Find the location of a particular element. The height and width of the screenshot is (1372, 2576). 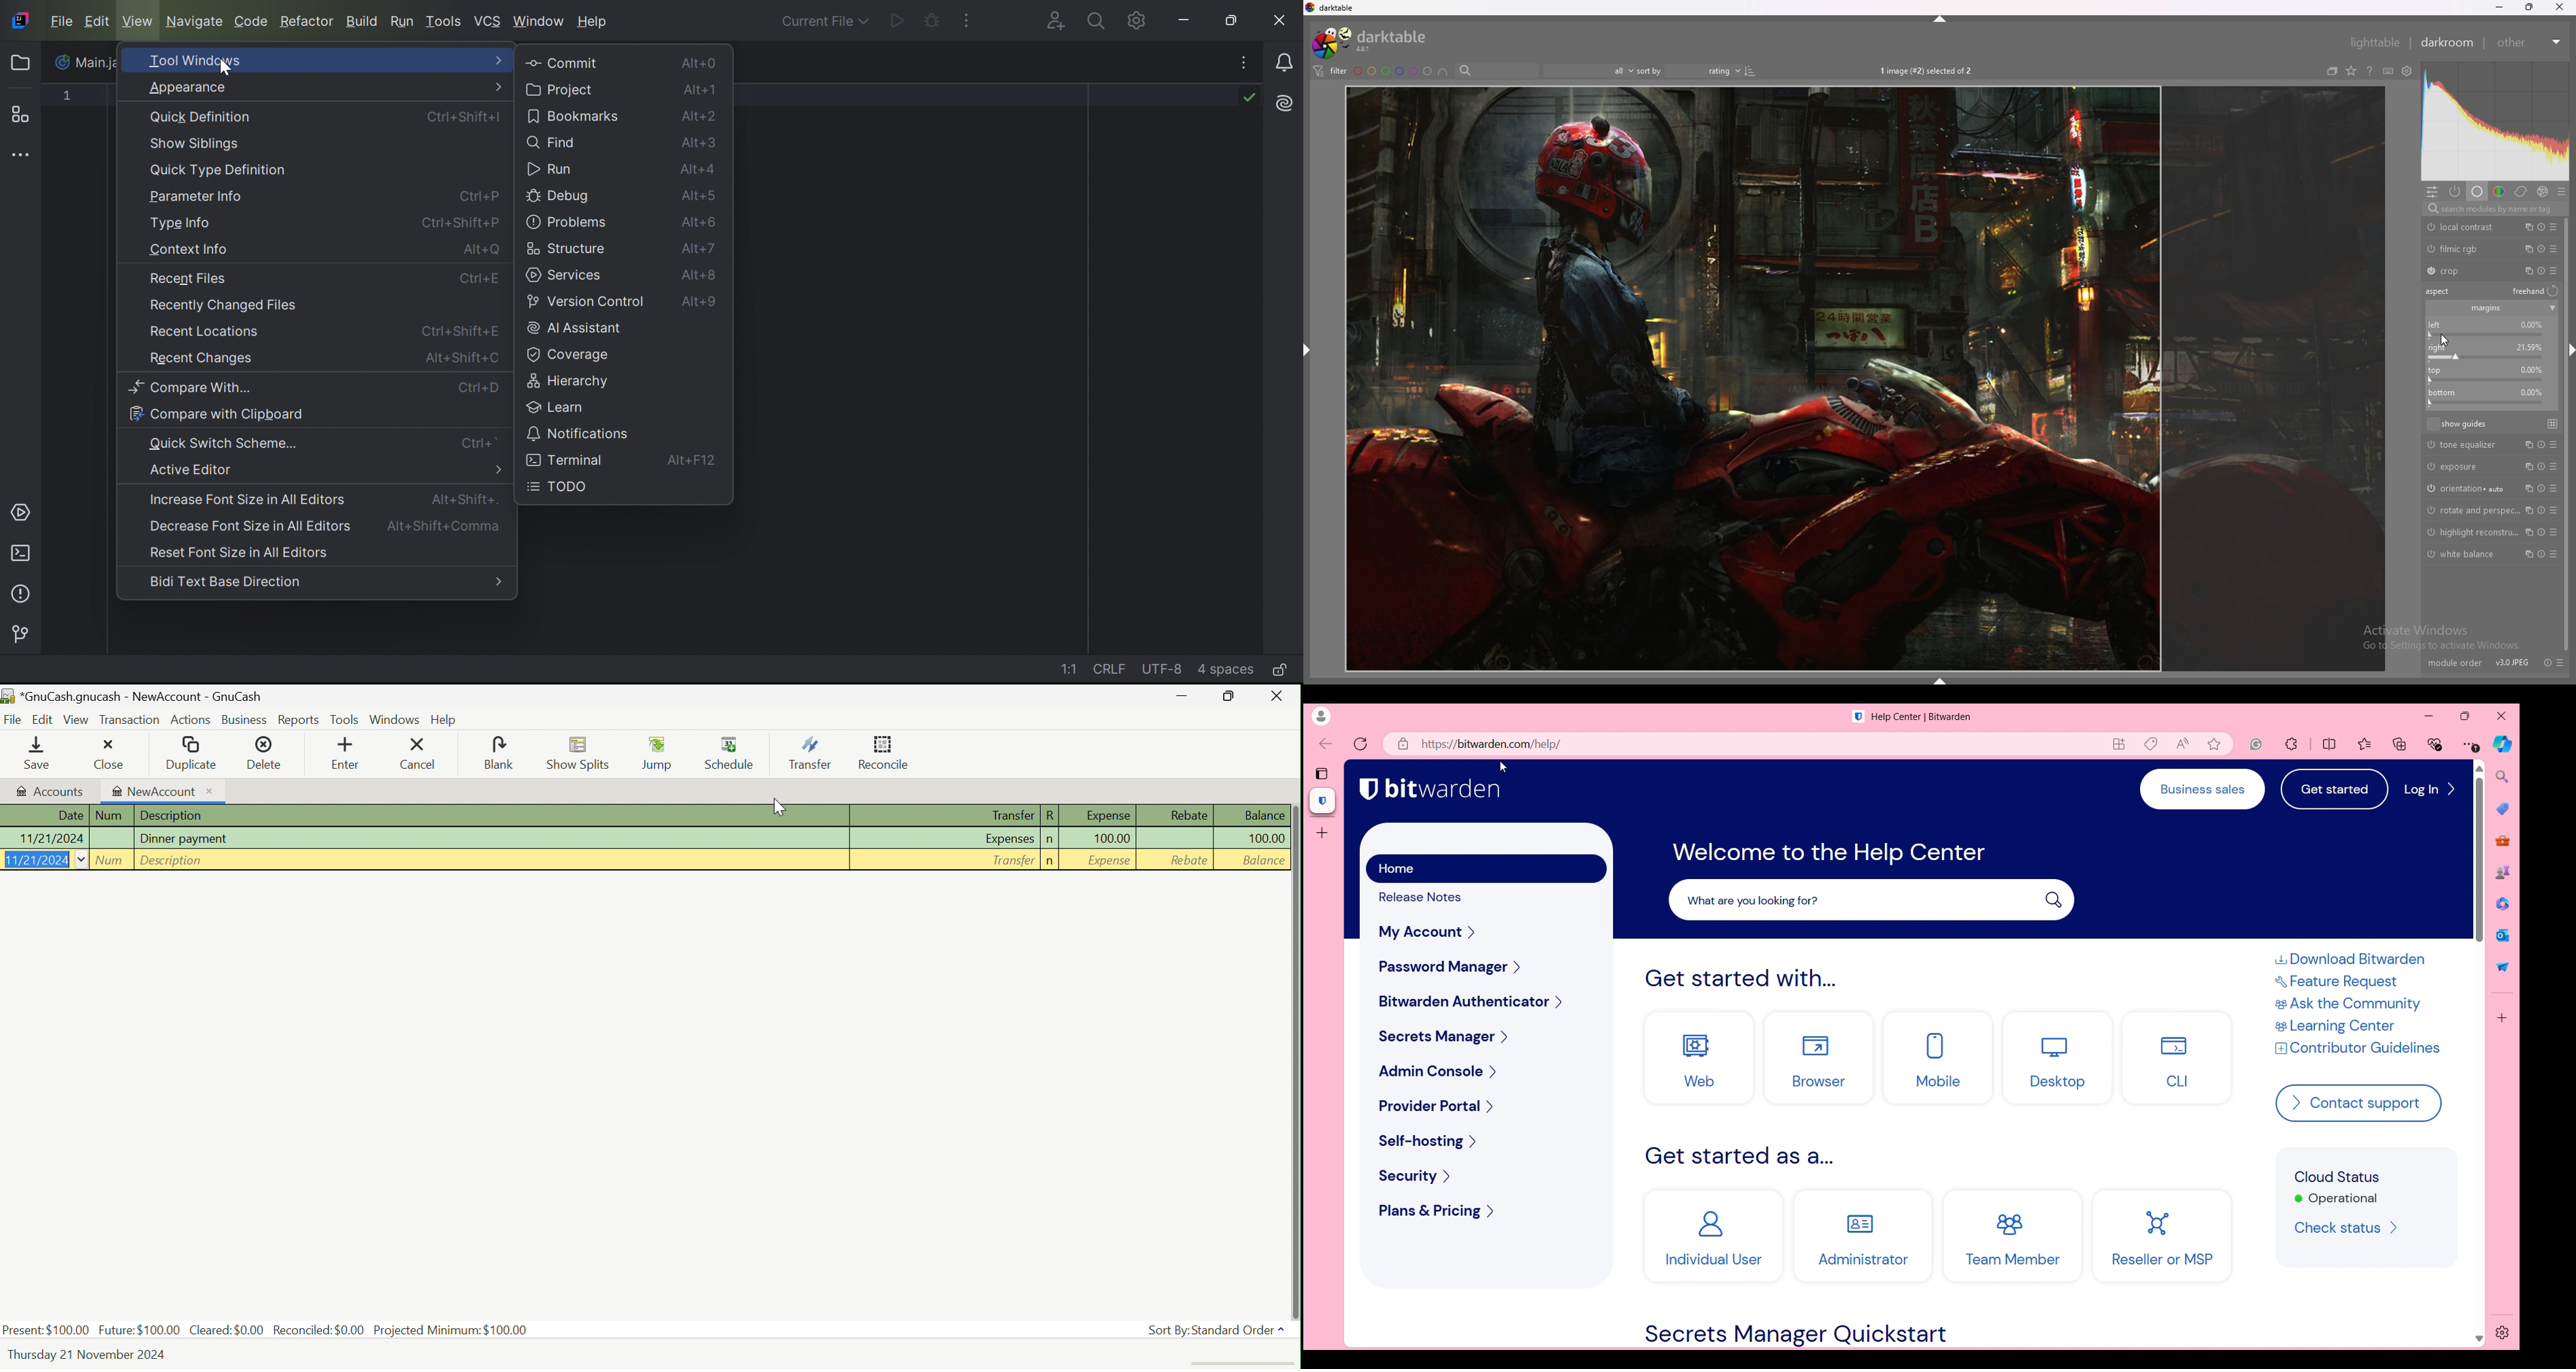

margins is located at coordinates (2486, 309).